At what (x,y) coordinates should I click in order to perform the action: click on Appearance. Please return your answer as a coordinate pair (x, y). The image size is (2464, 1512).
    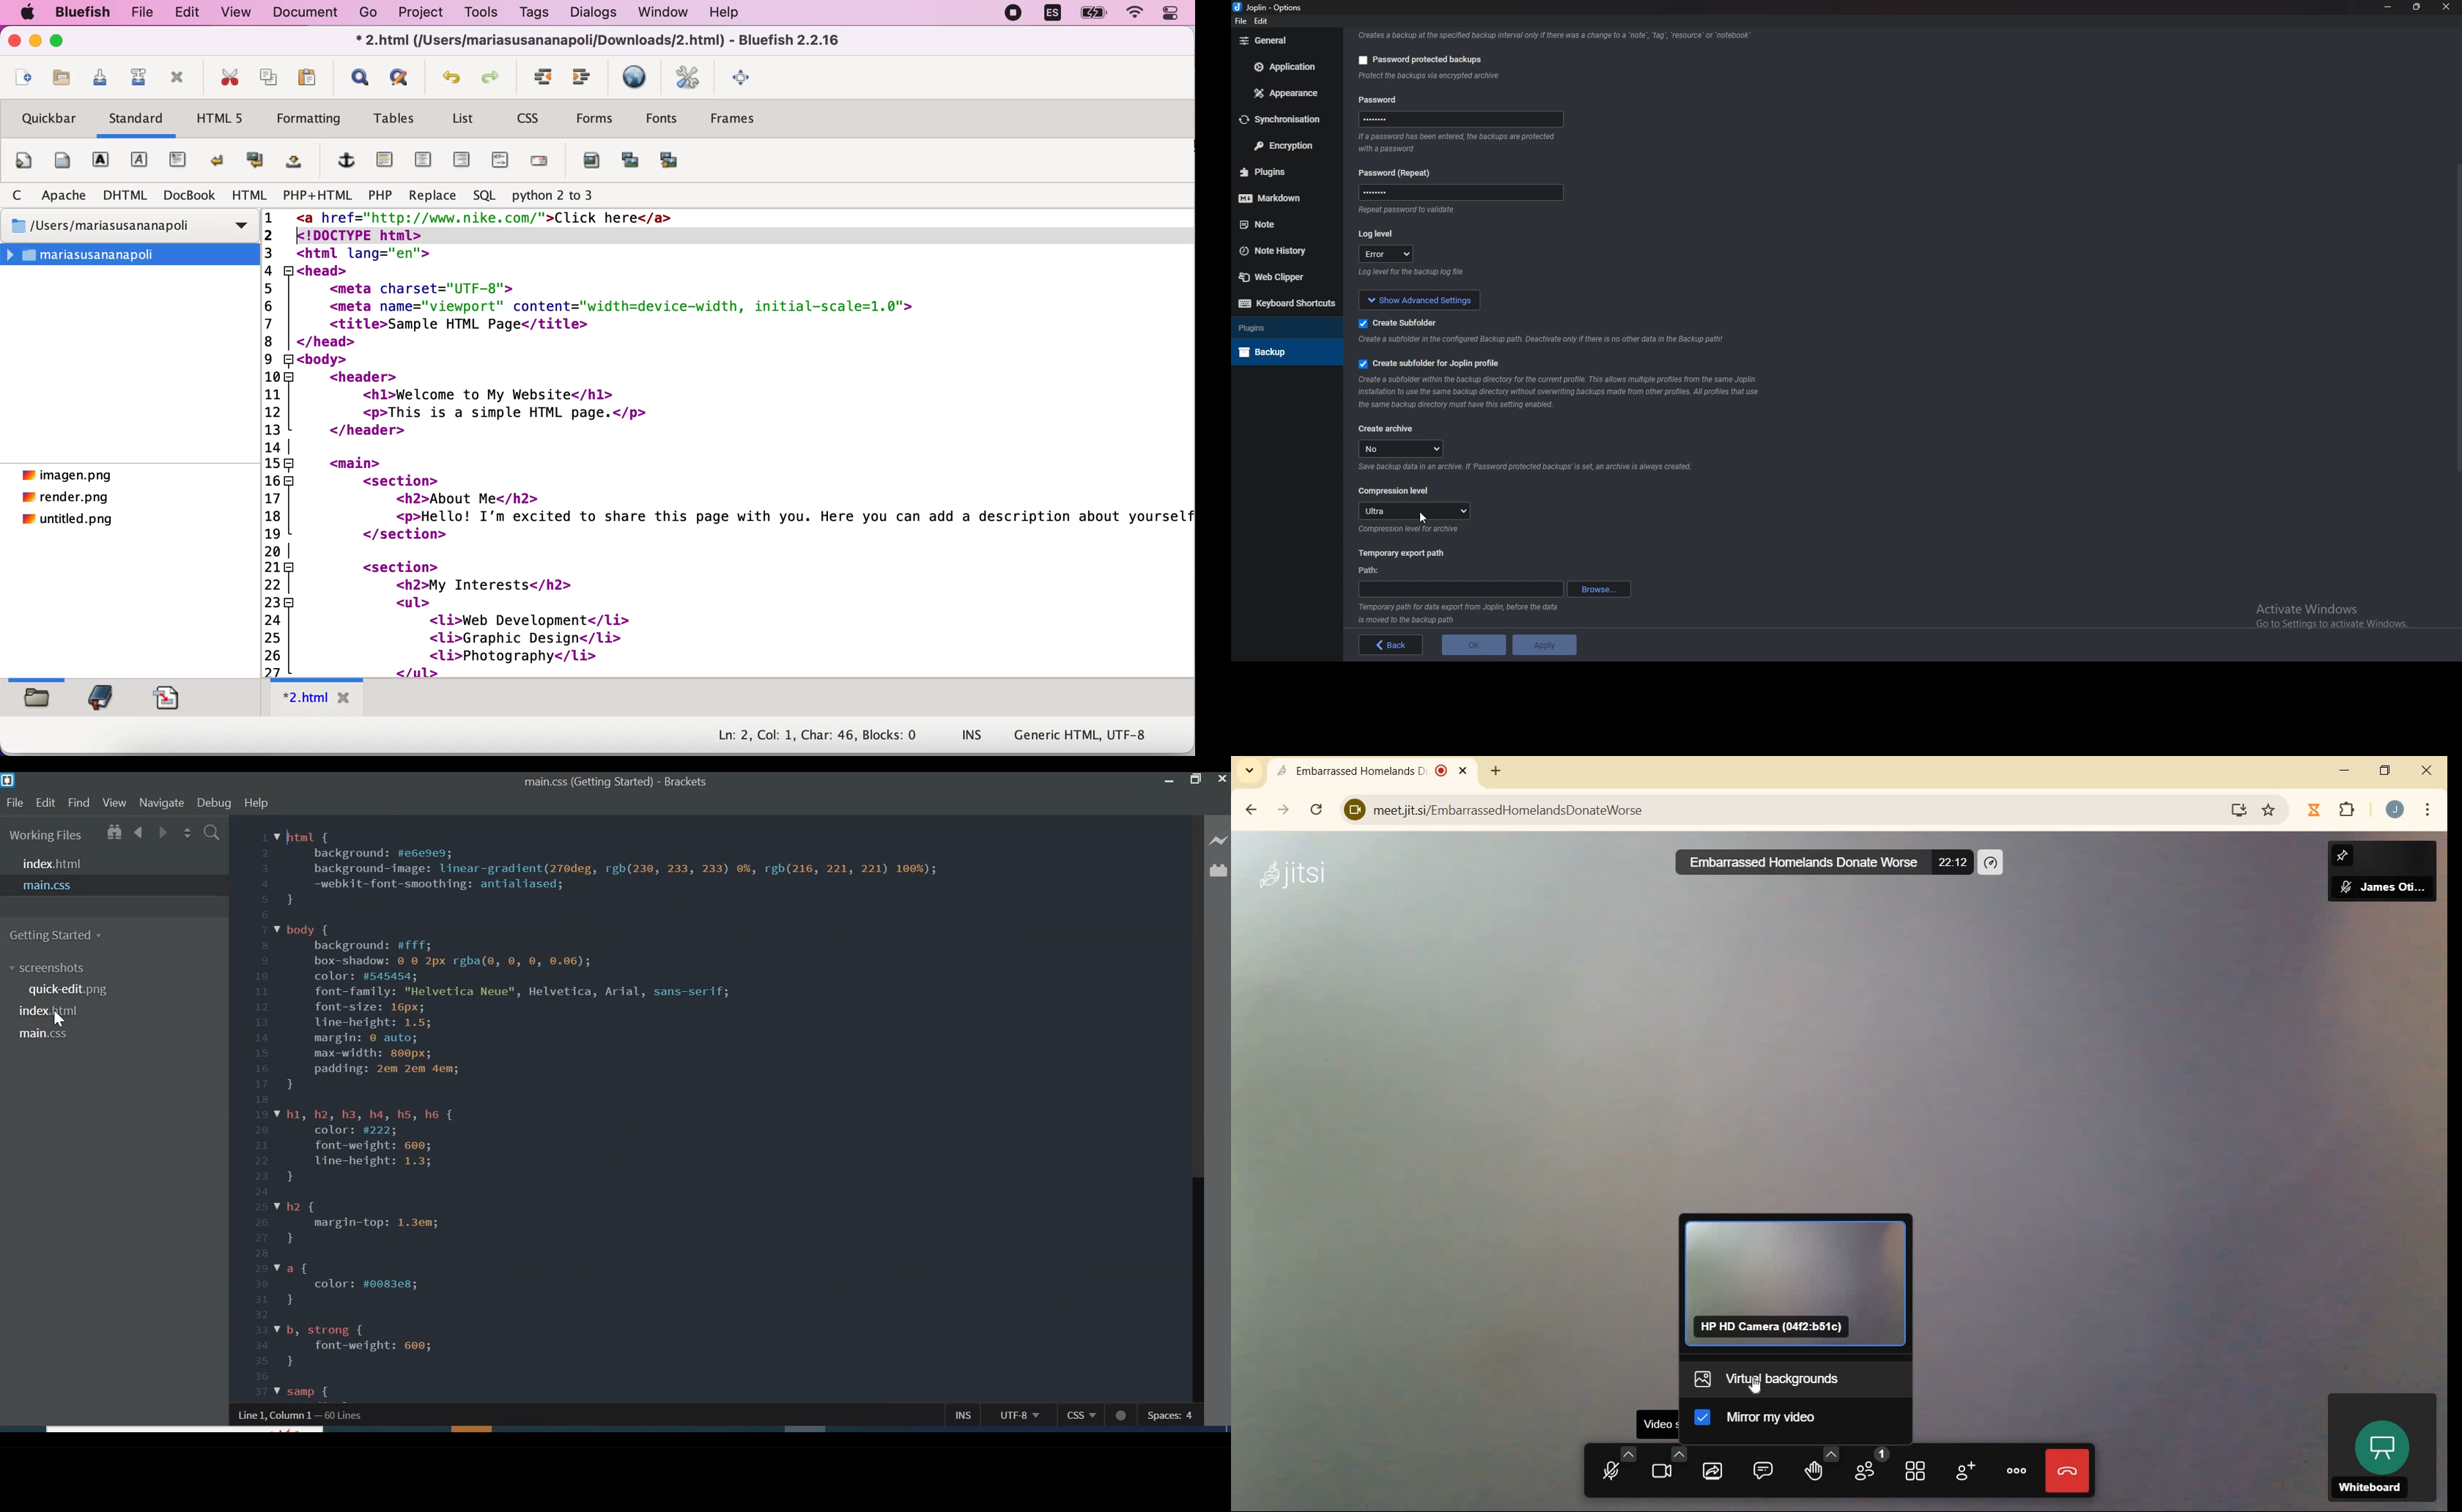
    Looking at the image, I should click on (1287, 94).